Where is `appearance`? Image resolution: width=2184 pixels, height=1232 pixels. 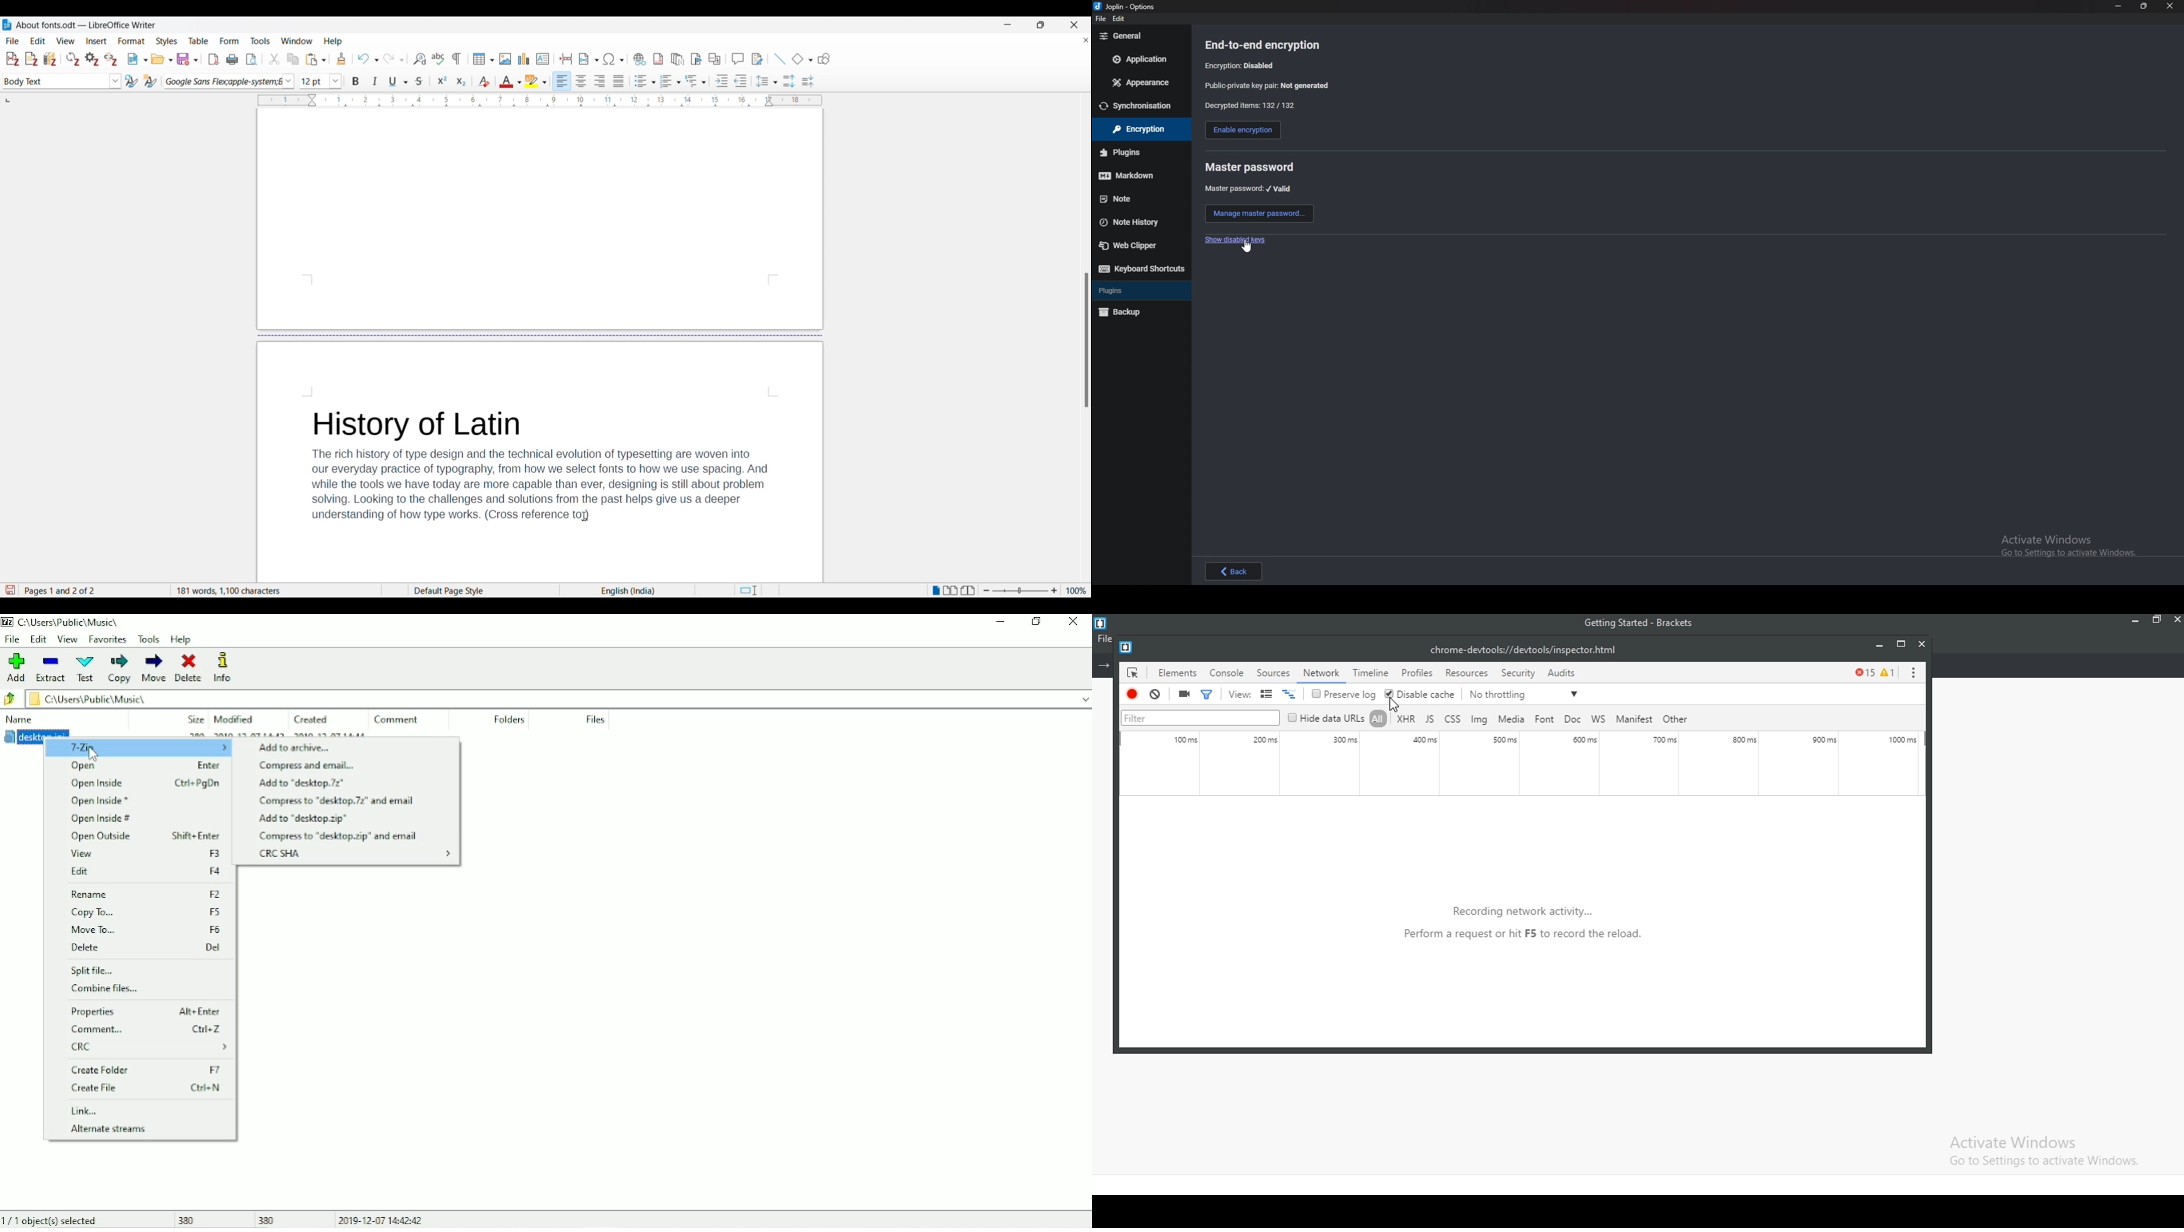 appearance is located at coordinates (1139, 83).